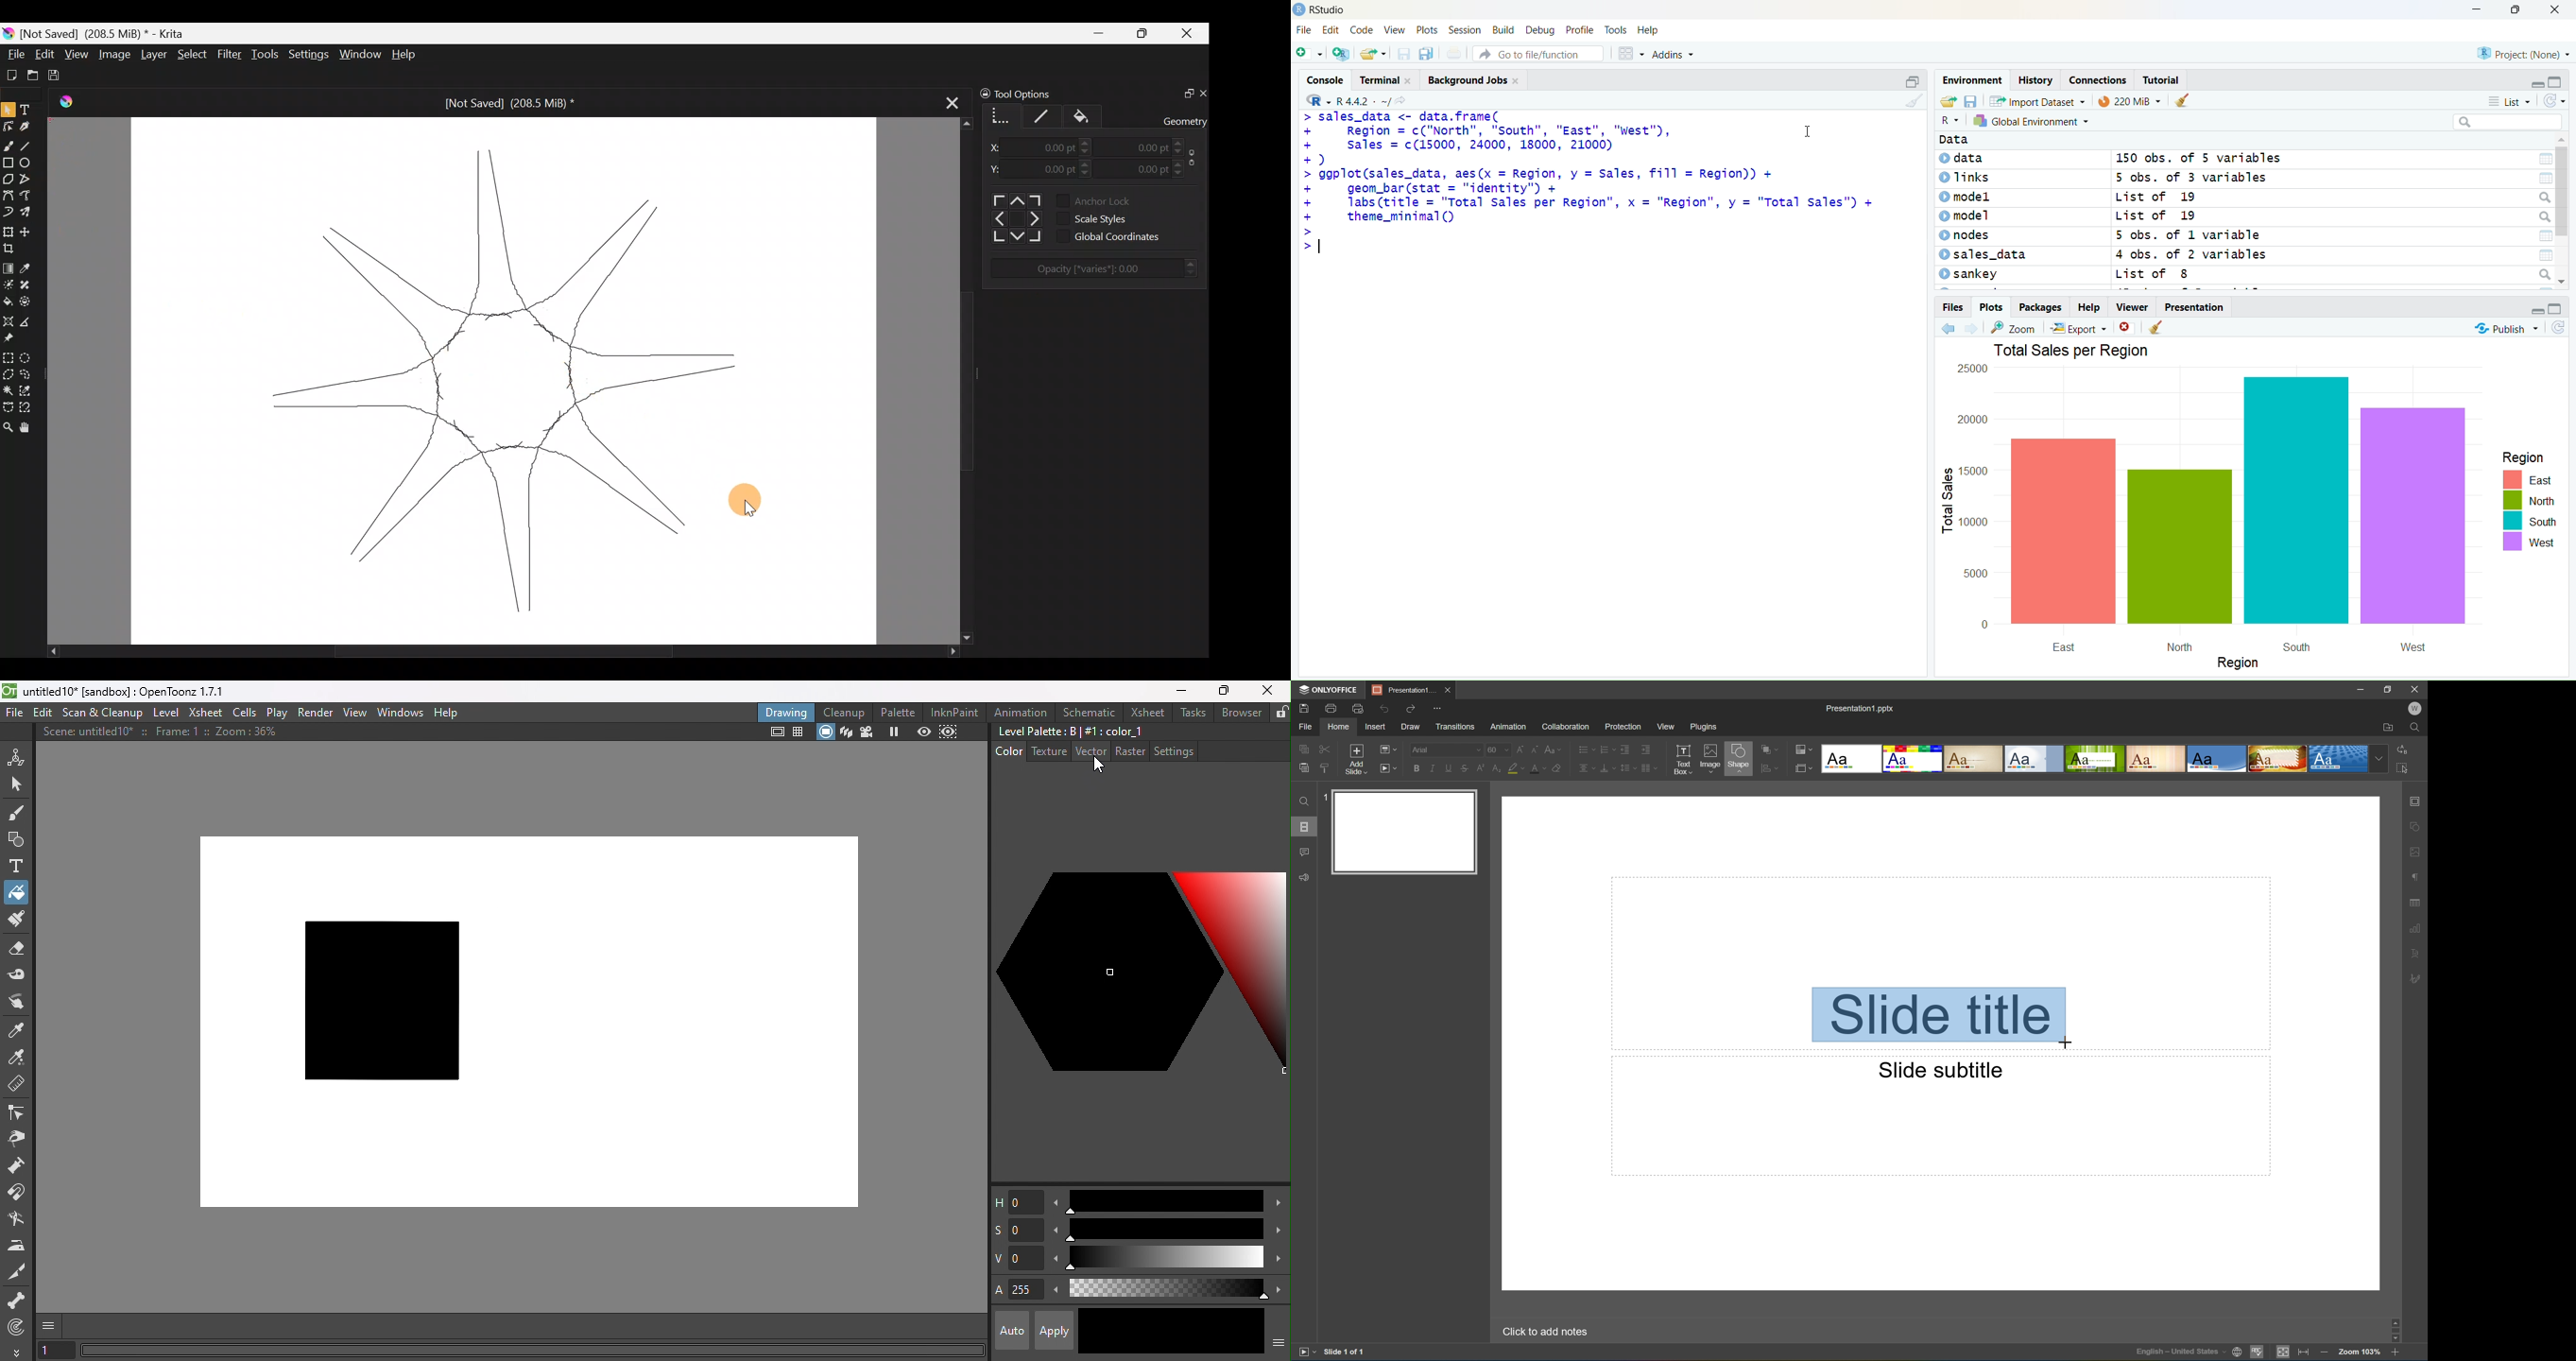 This screenshot has width=2576, height=1372. What do you see at coordinates (2510, 102) in the screenshot?
I see `List` at bounding box center [2510, 102].